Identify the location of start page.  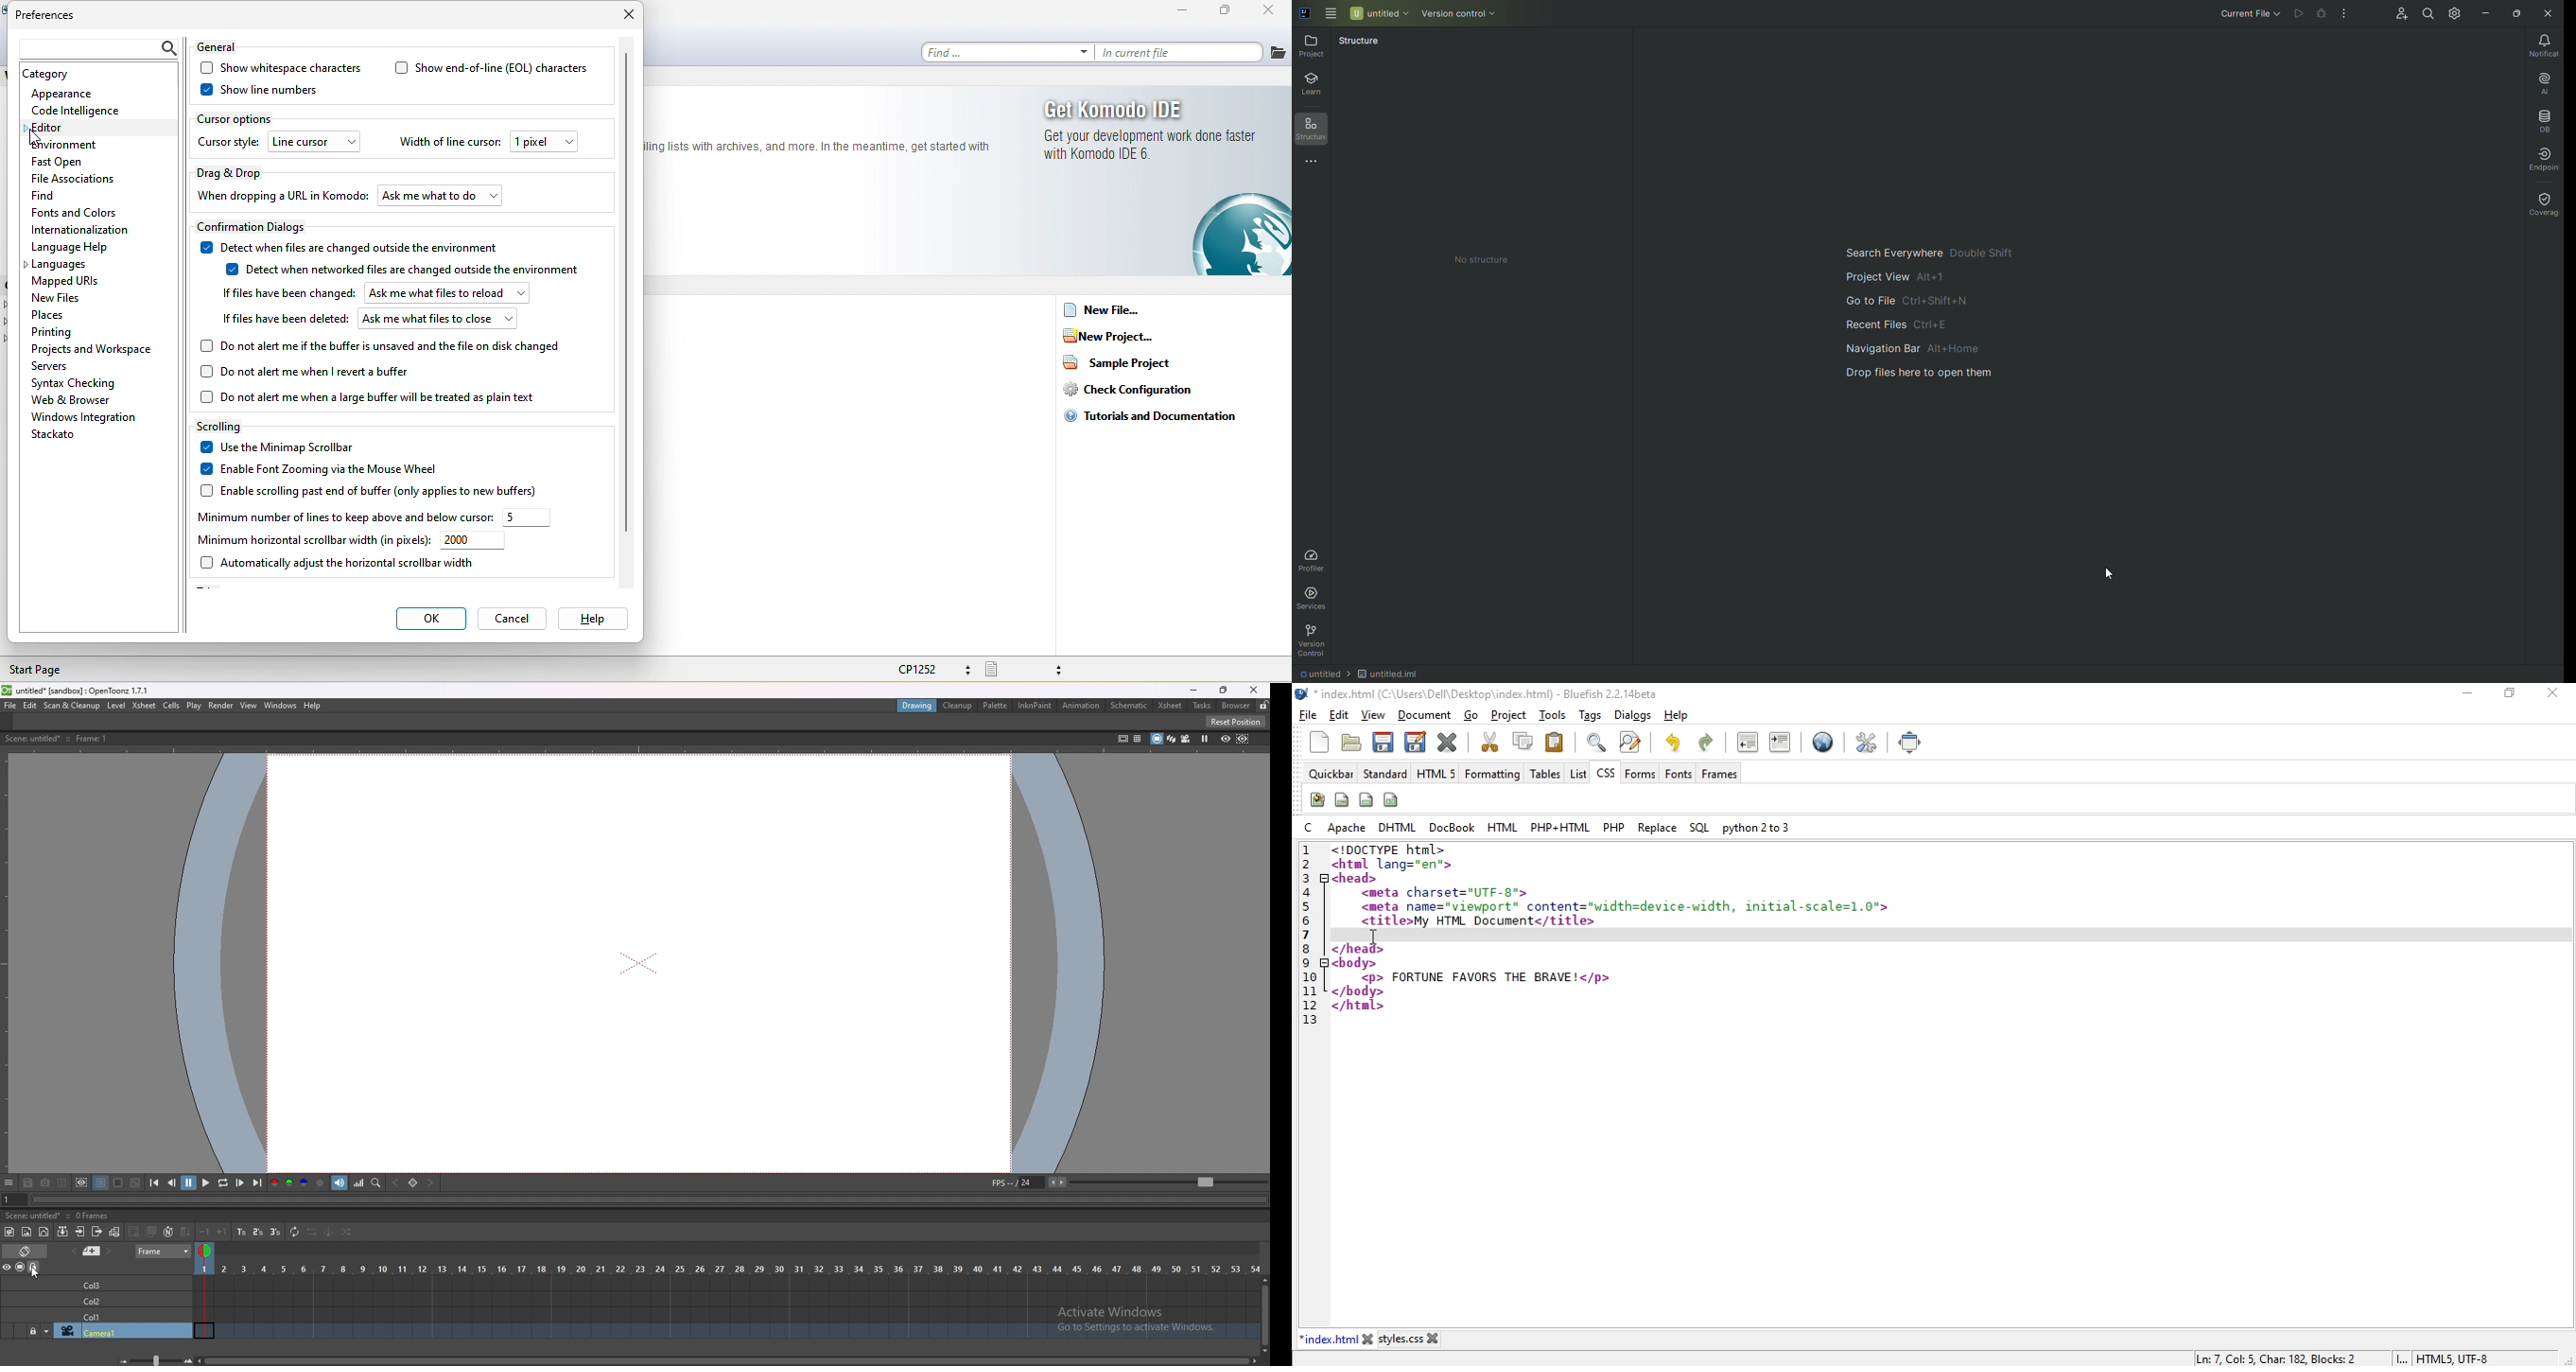
(41, 670).